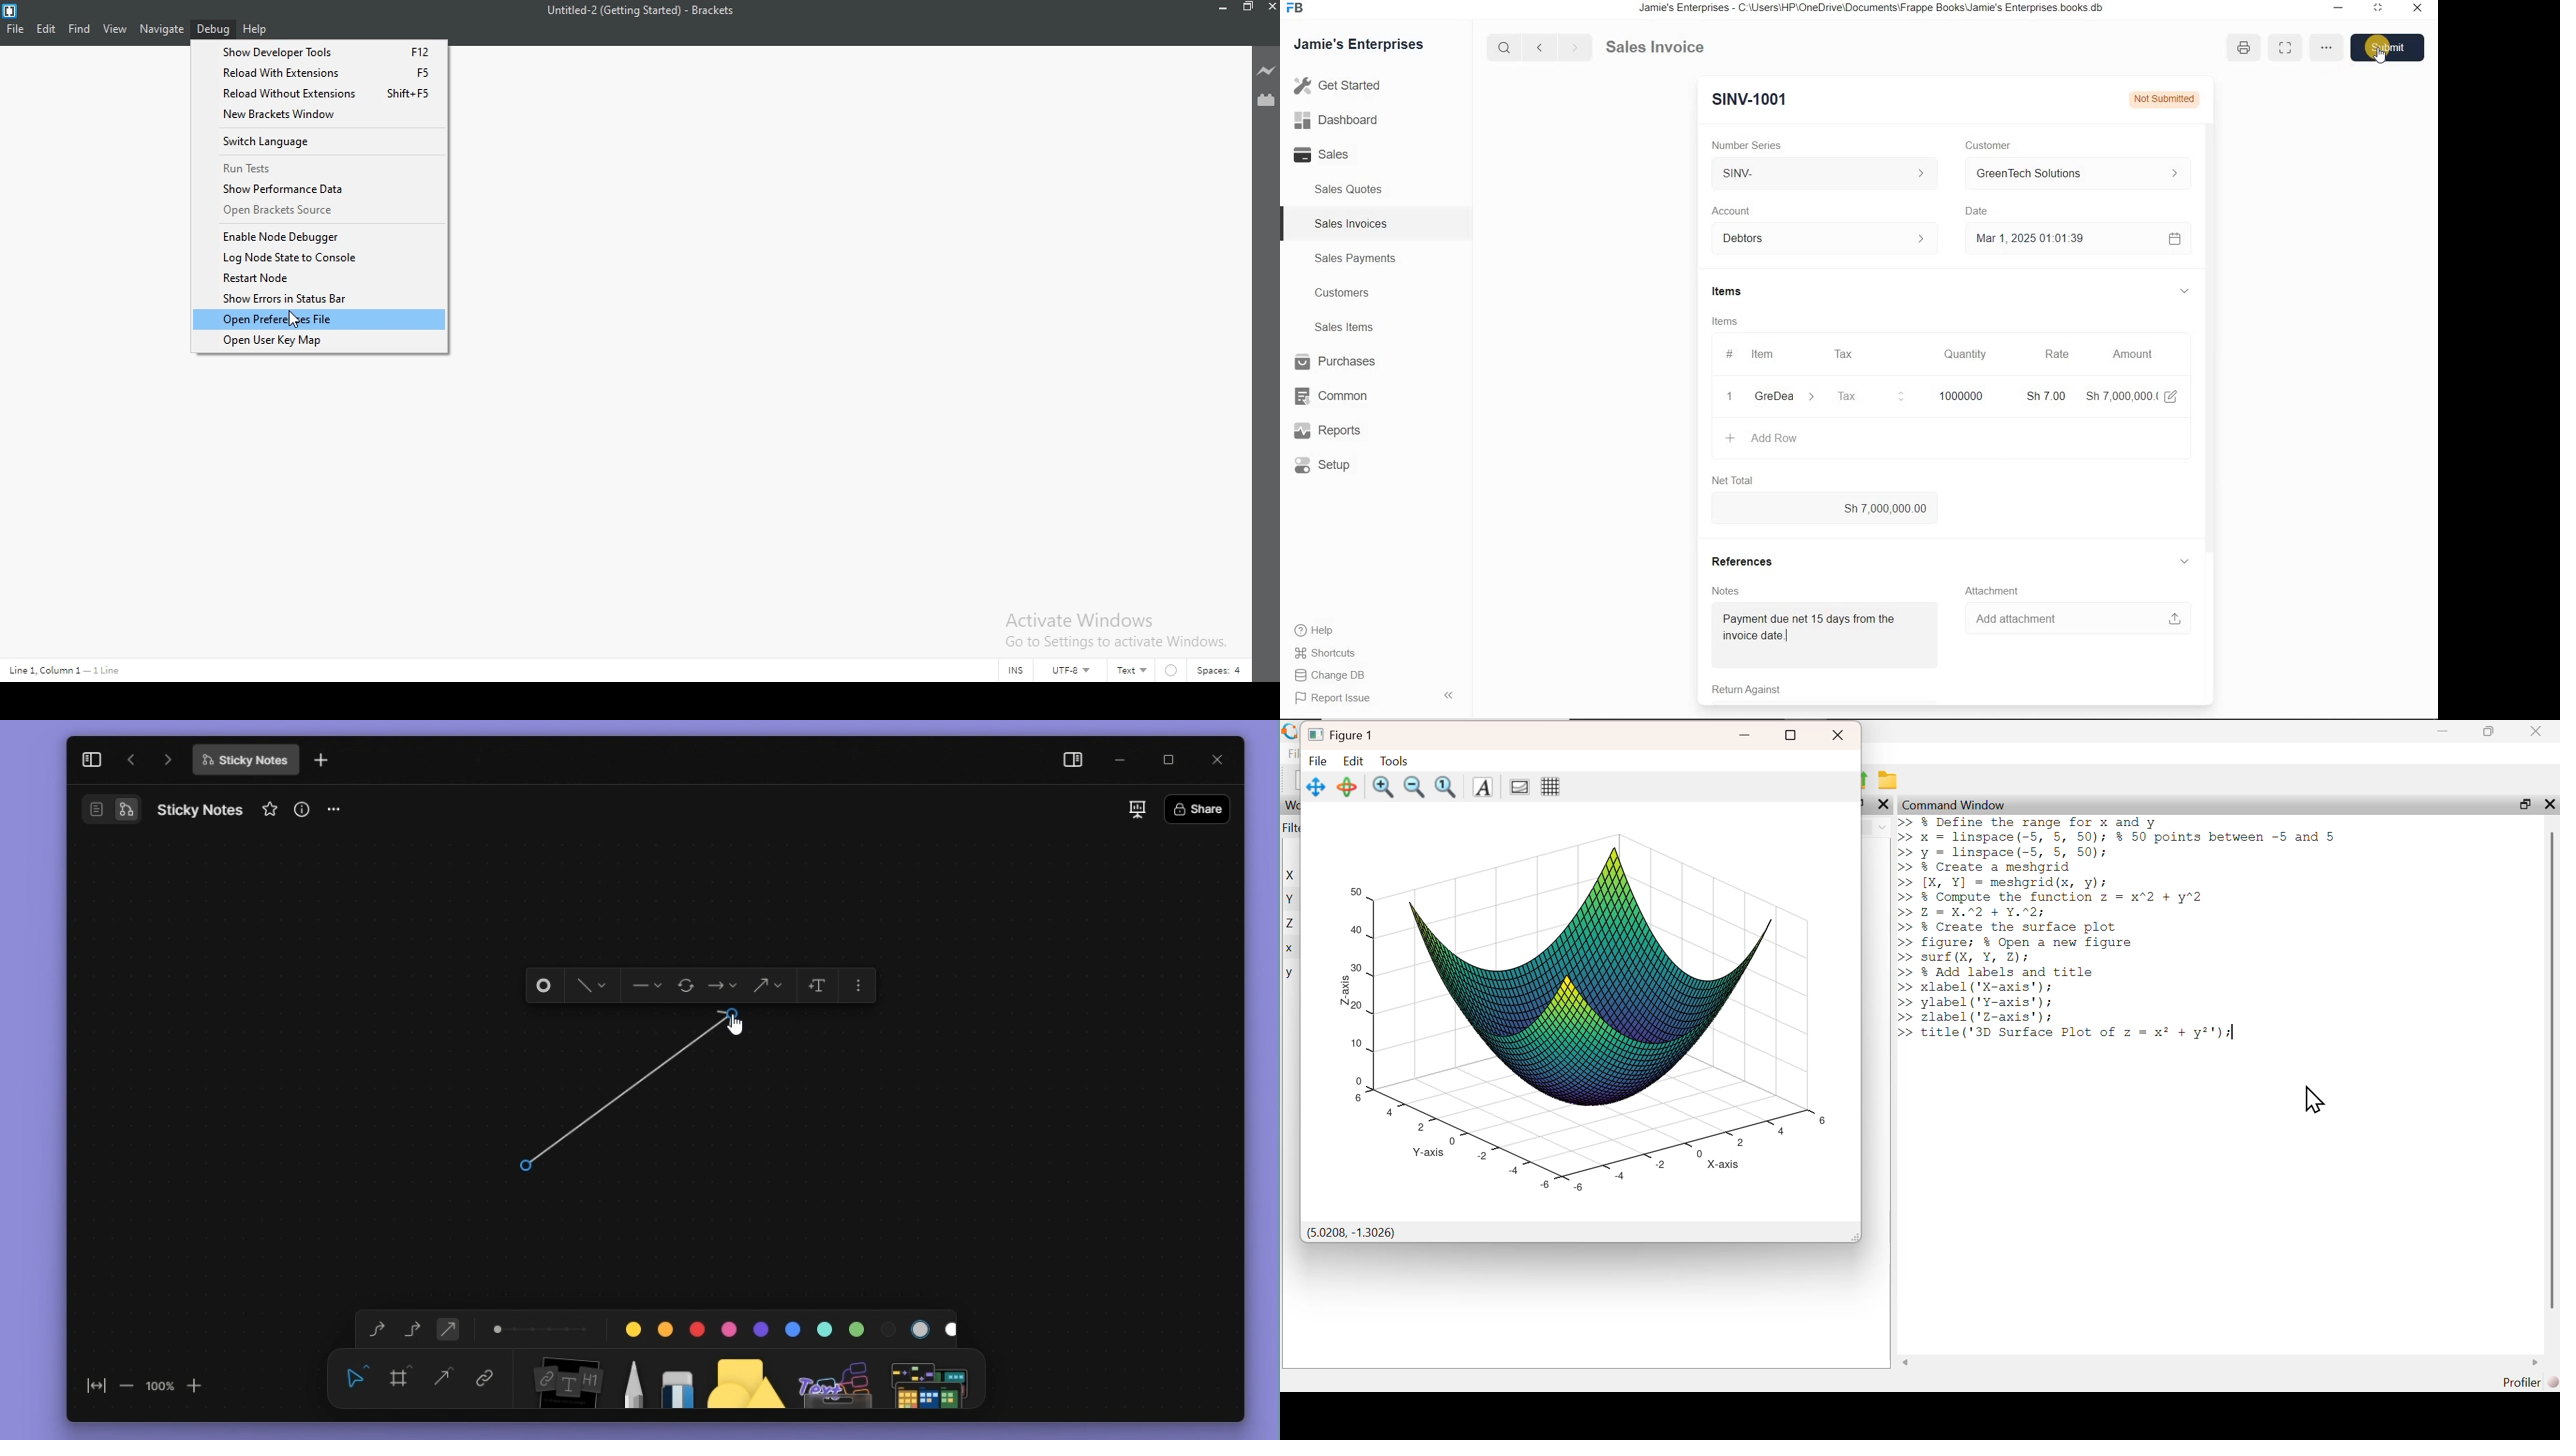 The image size is (2576, 1456). Describe the element at coordinates (448, 1328) in the screenshot. I see `straight` at that location.